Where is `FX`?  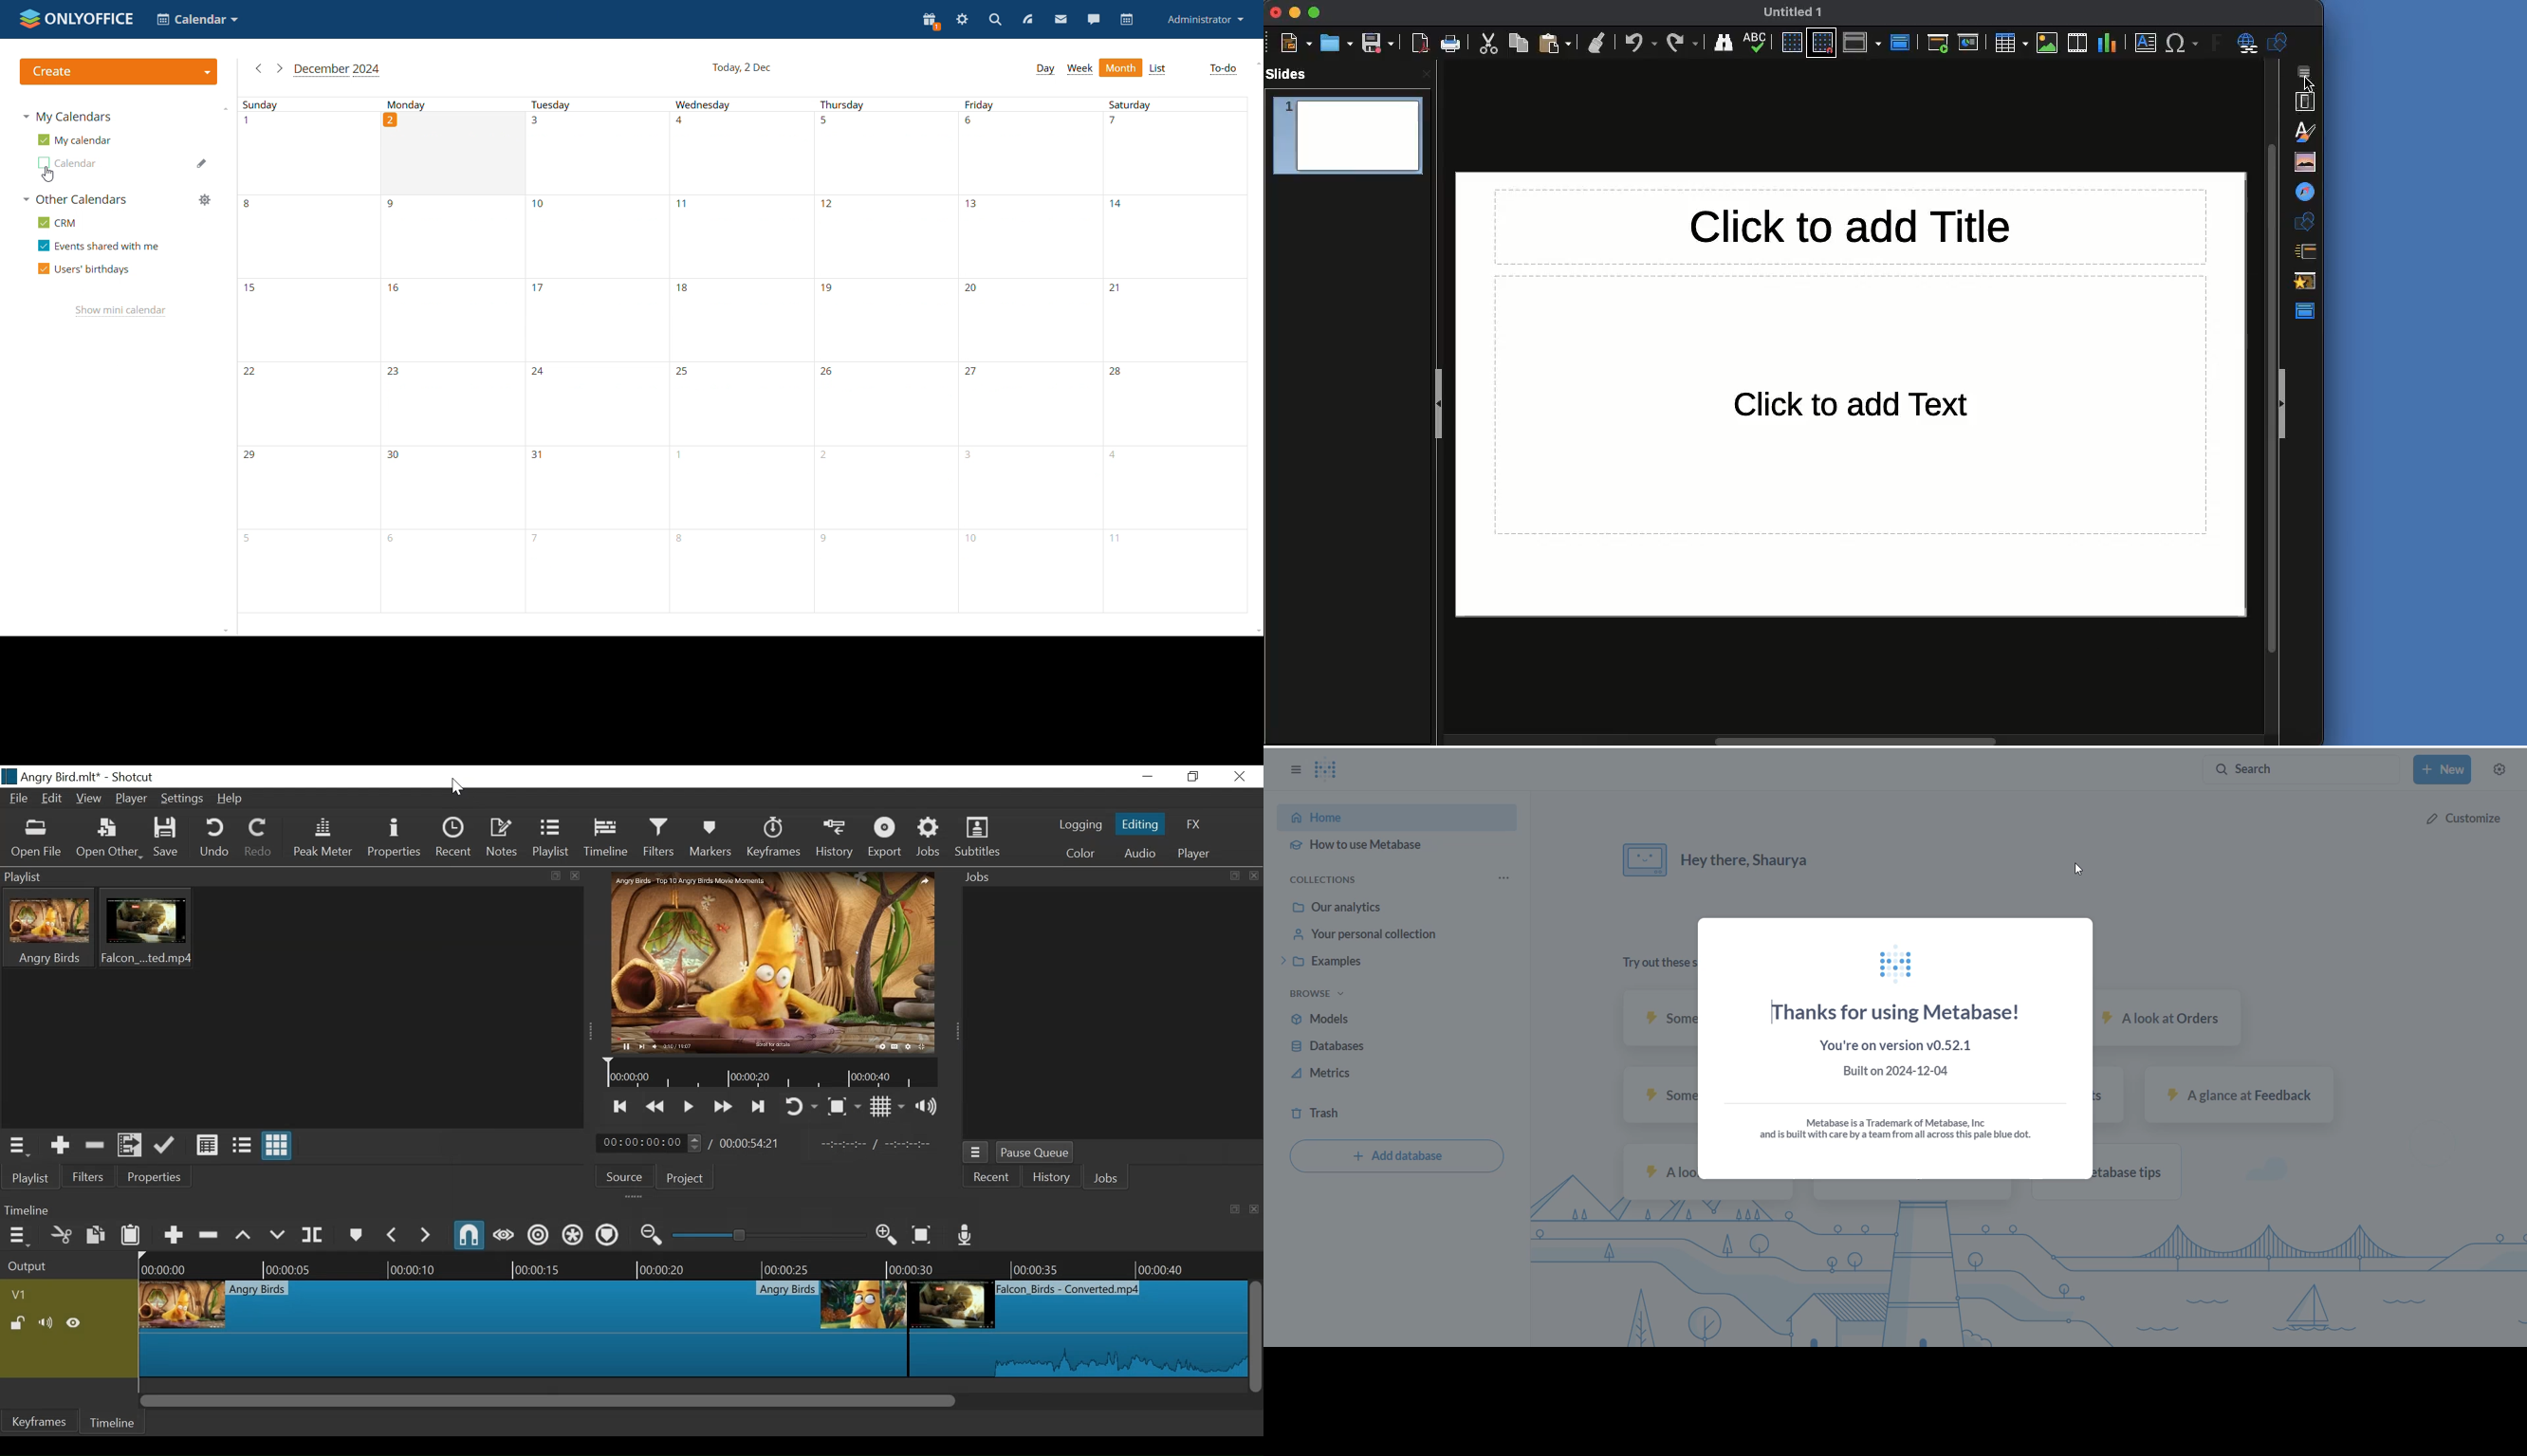
FX is located at coordinates (1196, 823).